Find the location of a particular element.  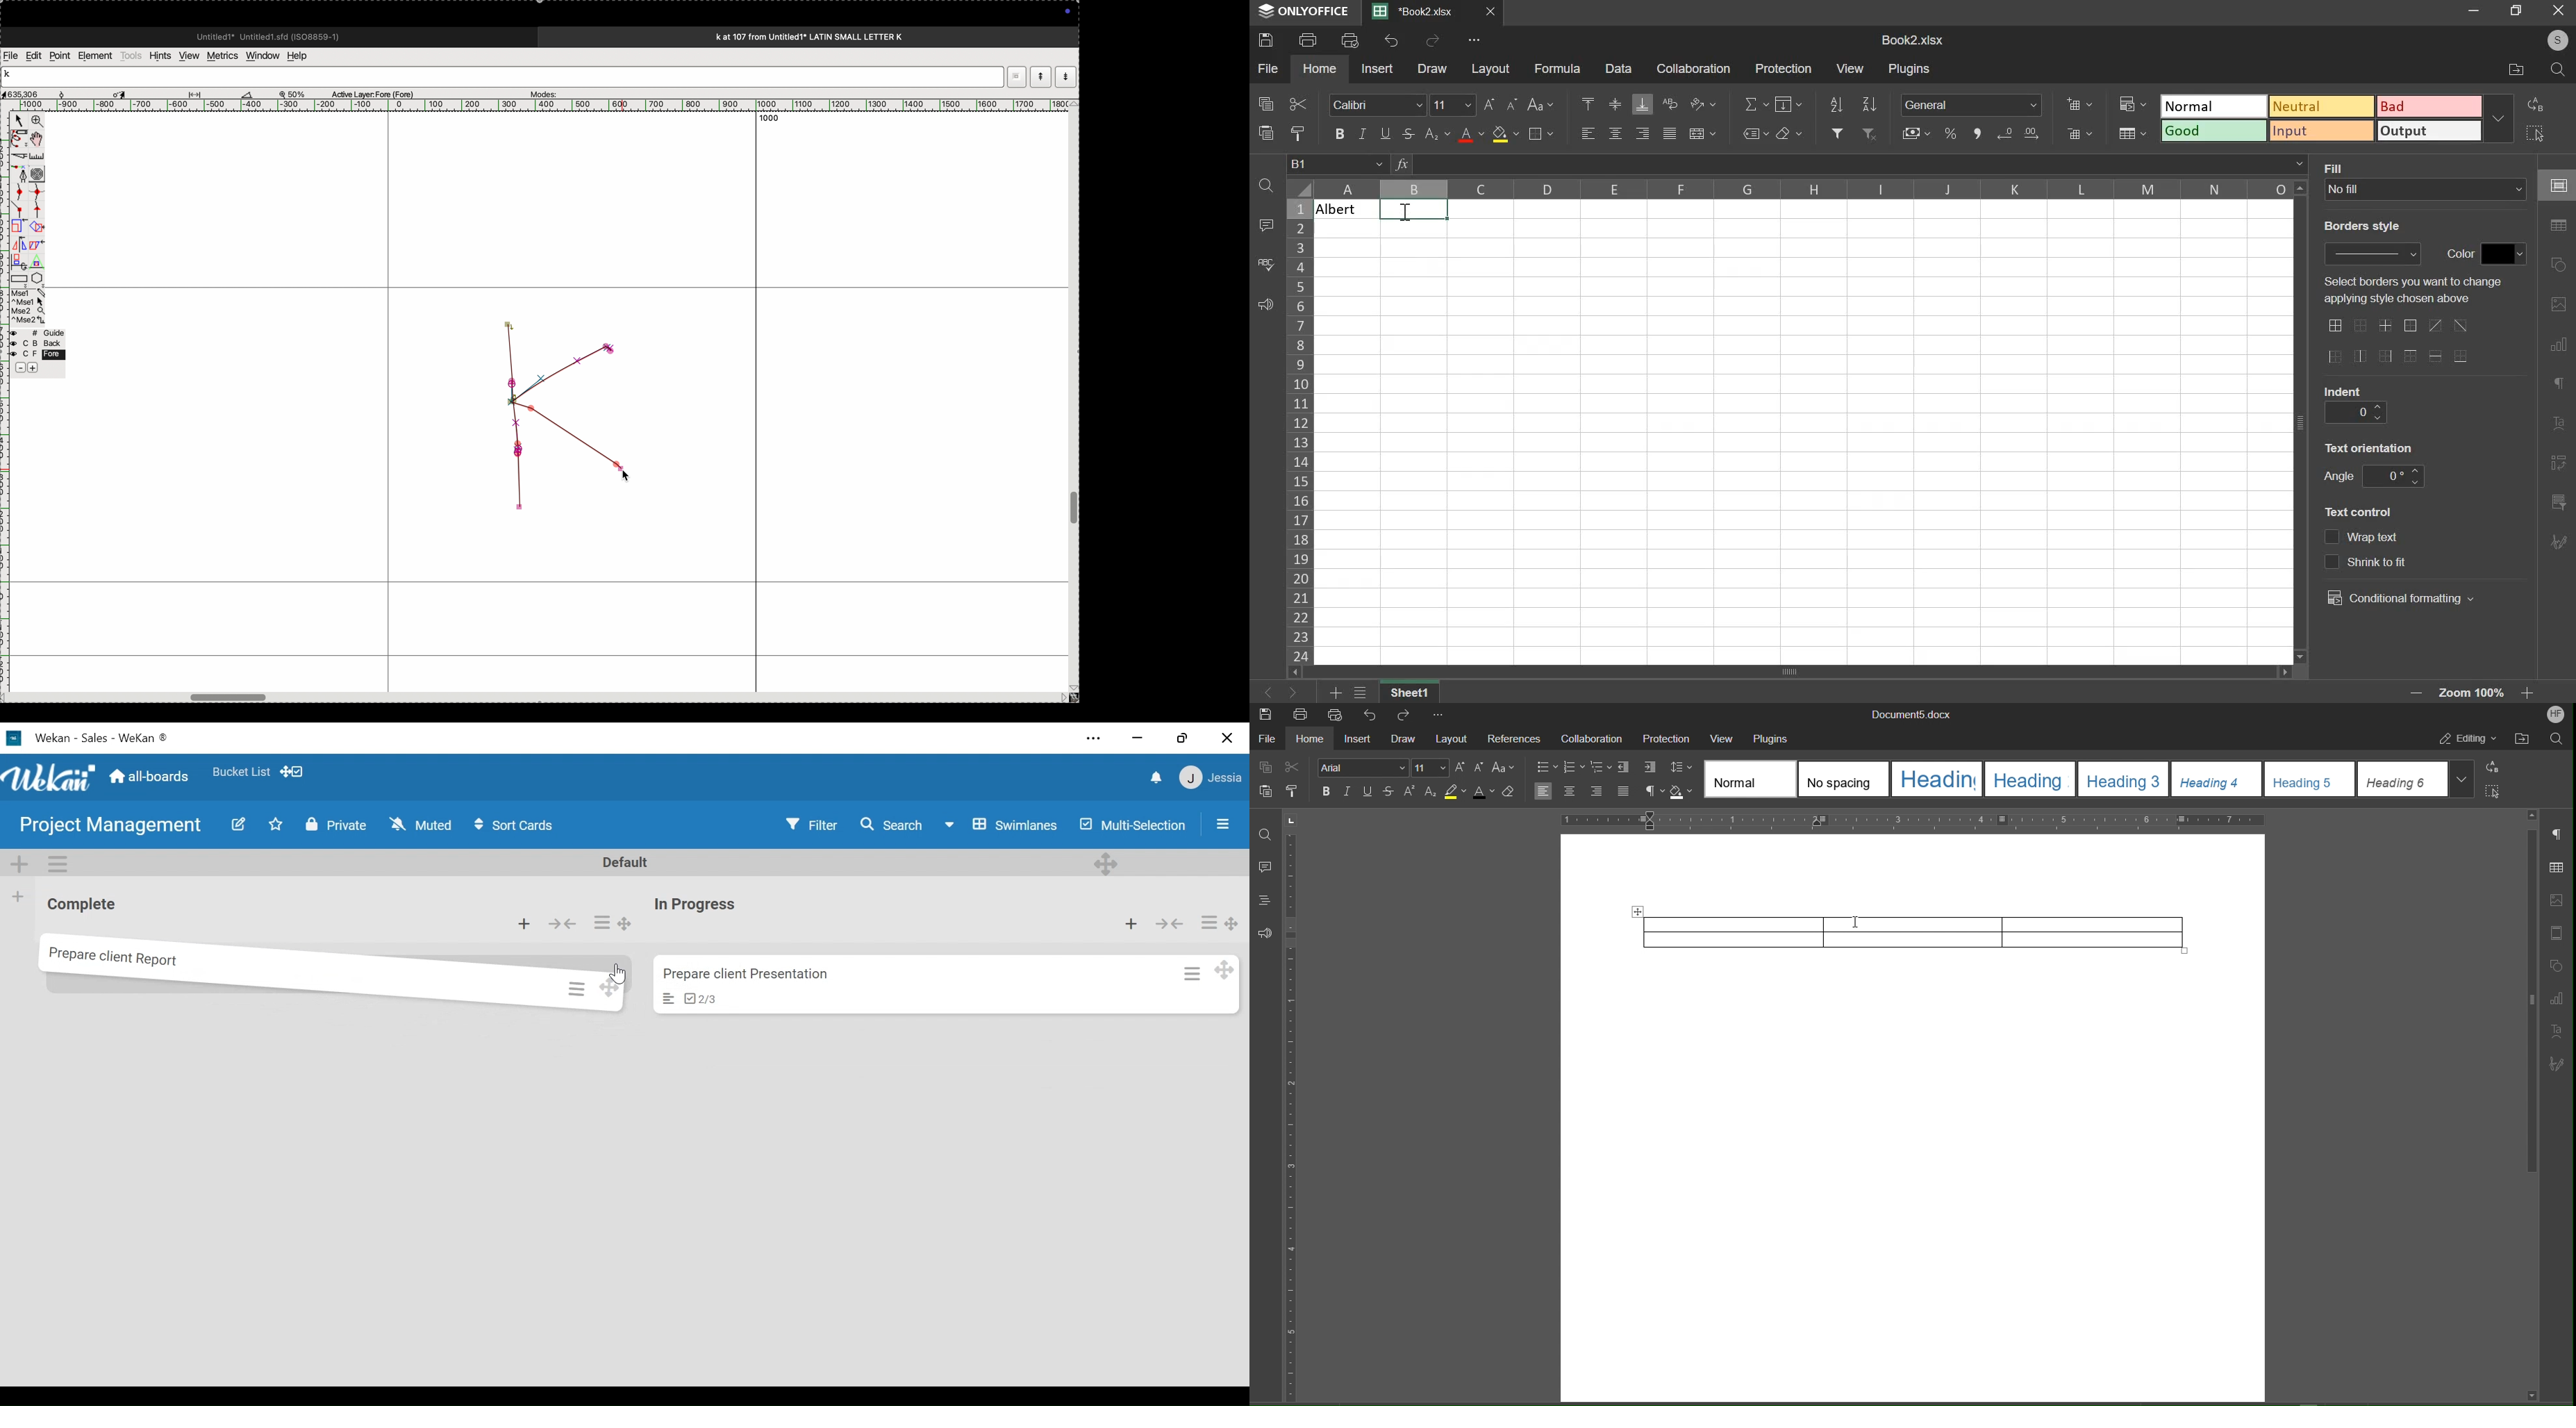

title is located at coordinates (833, 36).